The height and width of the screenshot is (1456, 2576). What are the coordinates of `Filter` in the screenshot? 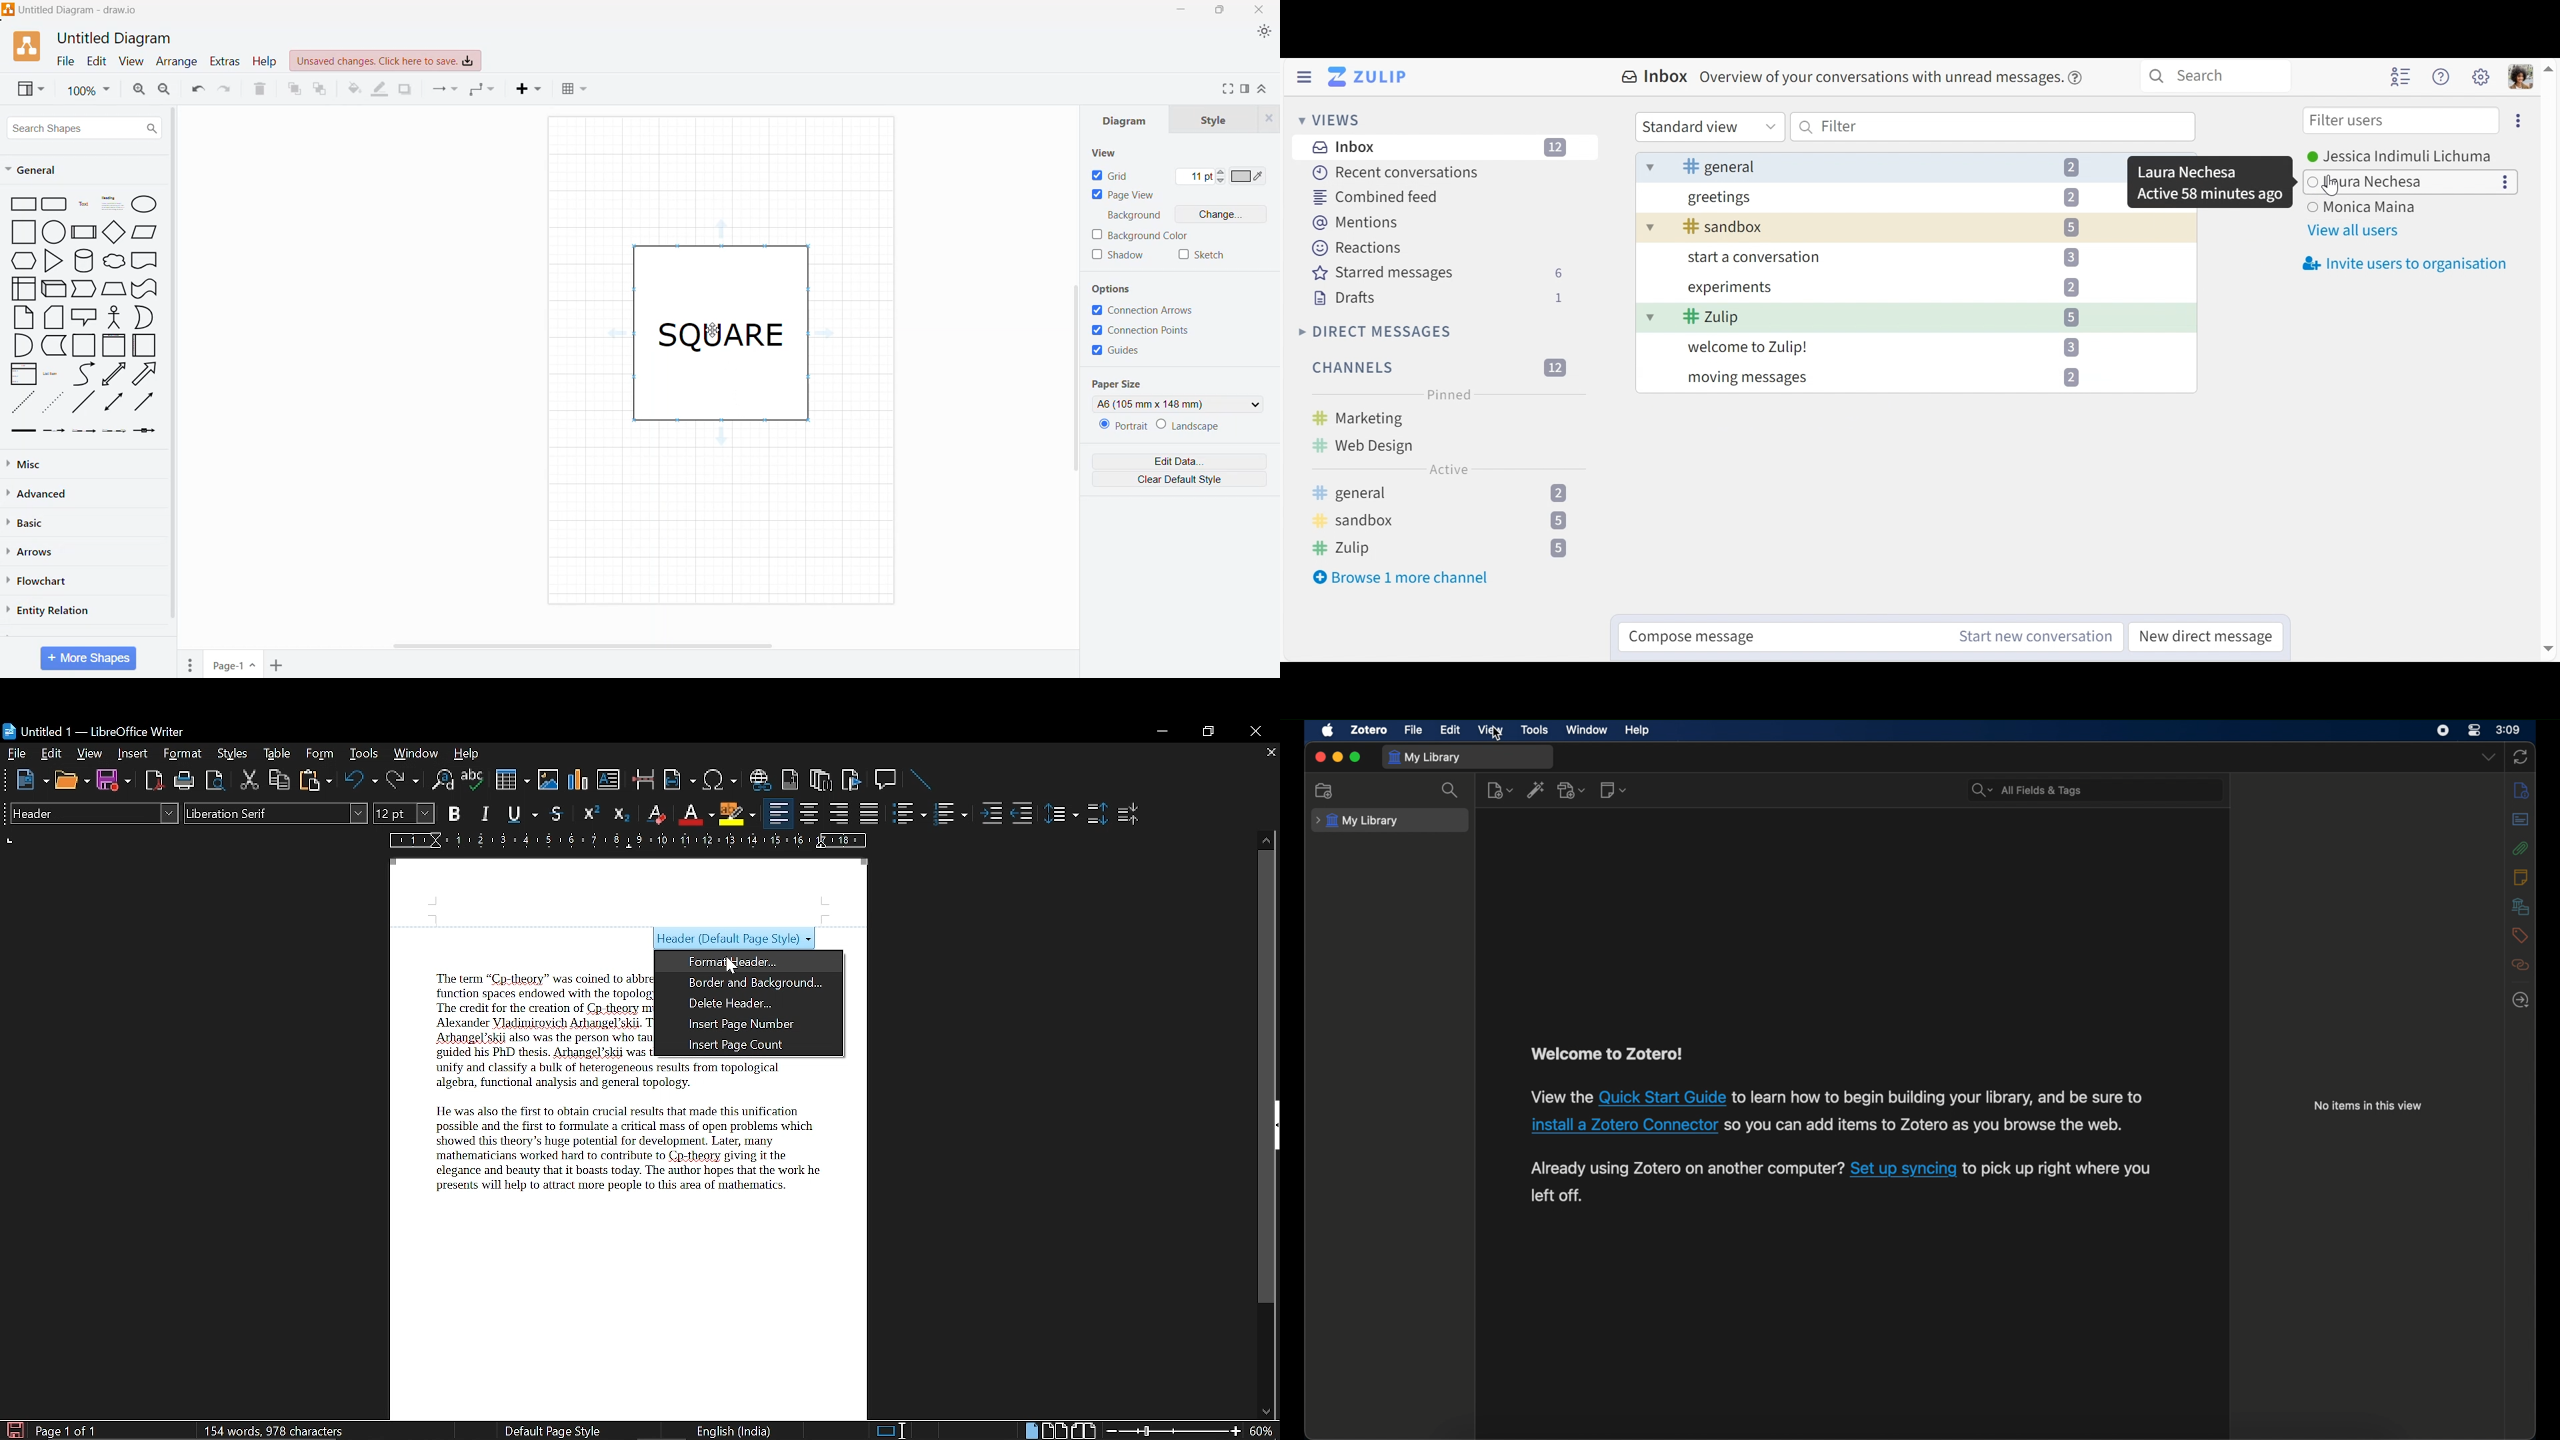 It's located at (1993, 127).